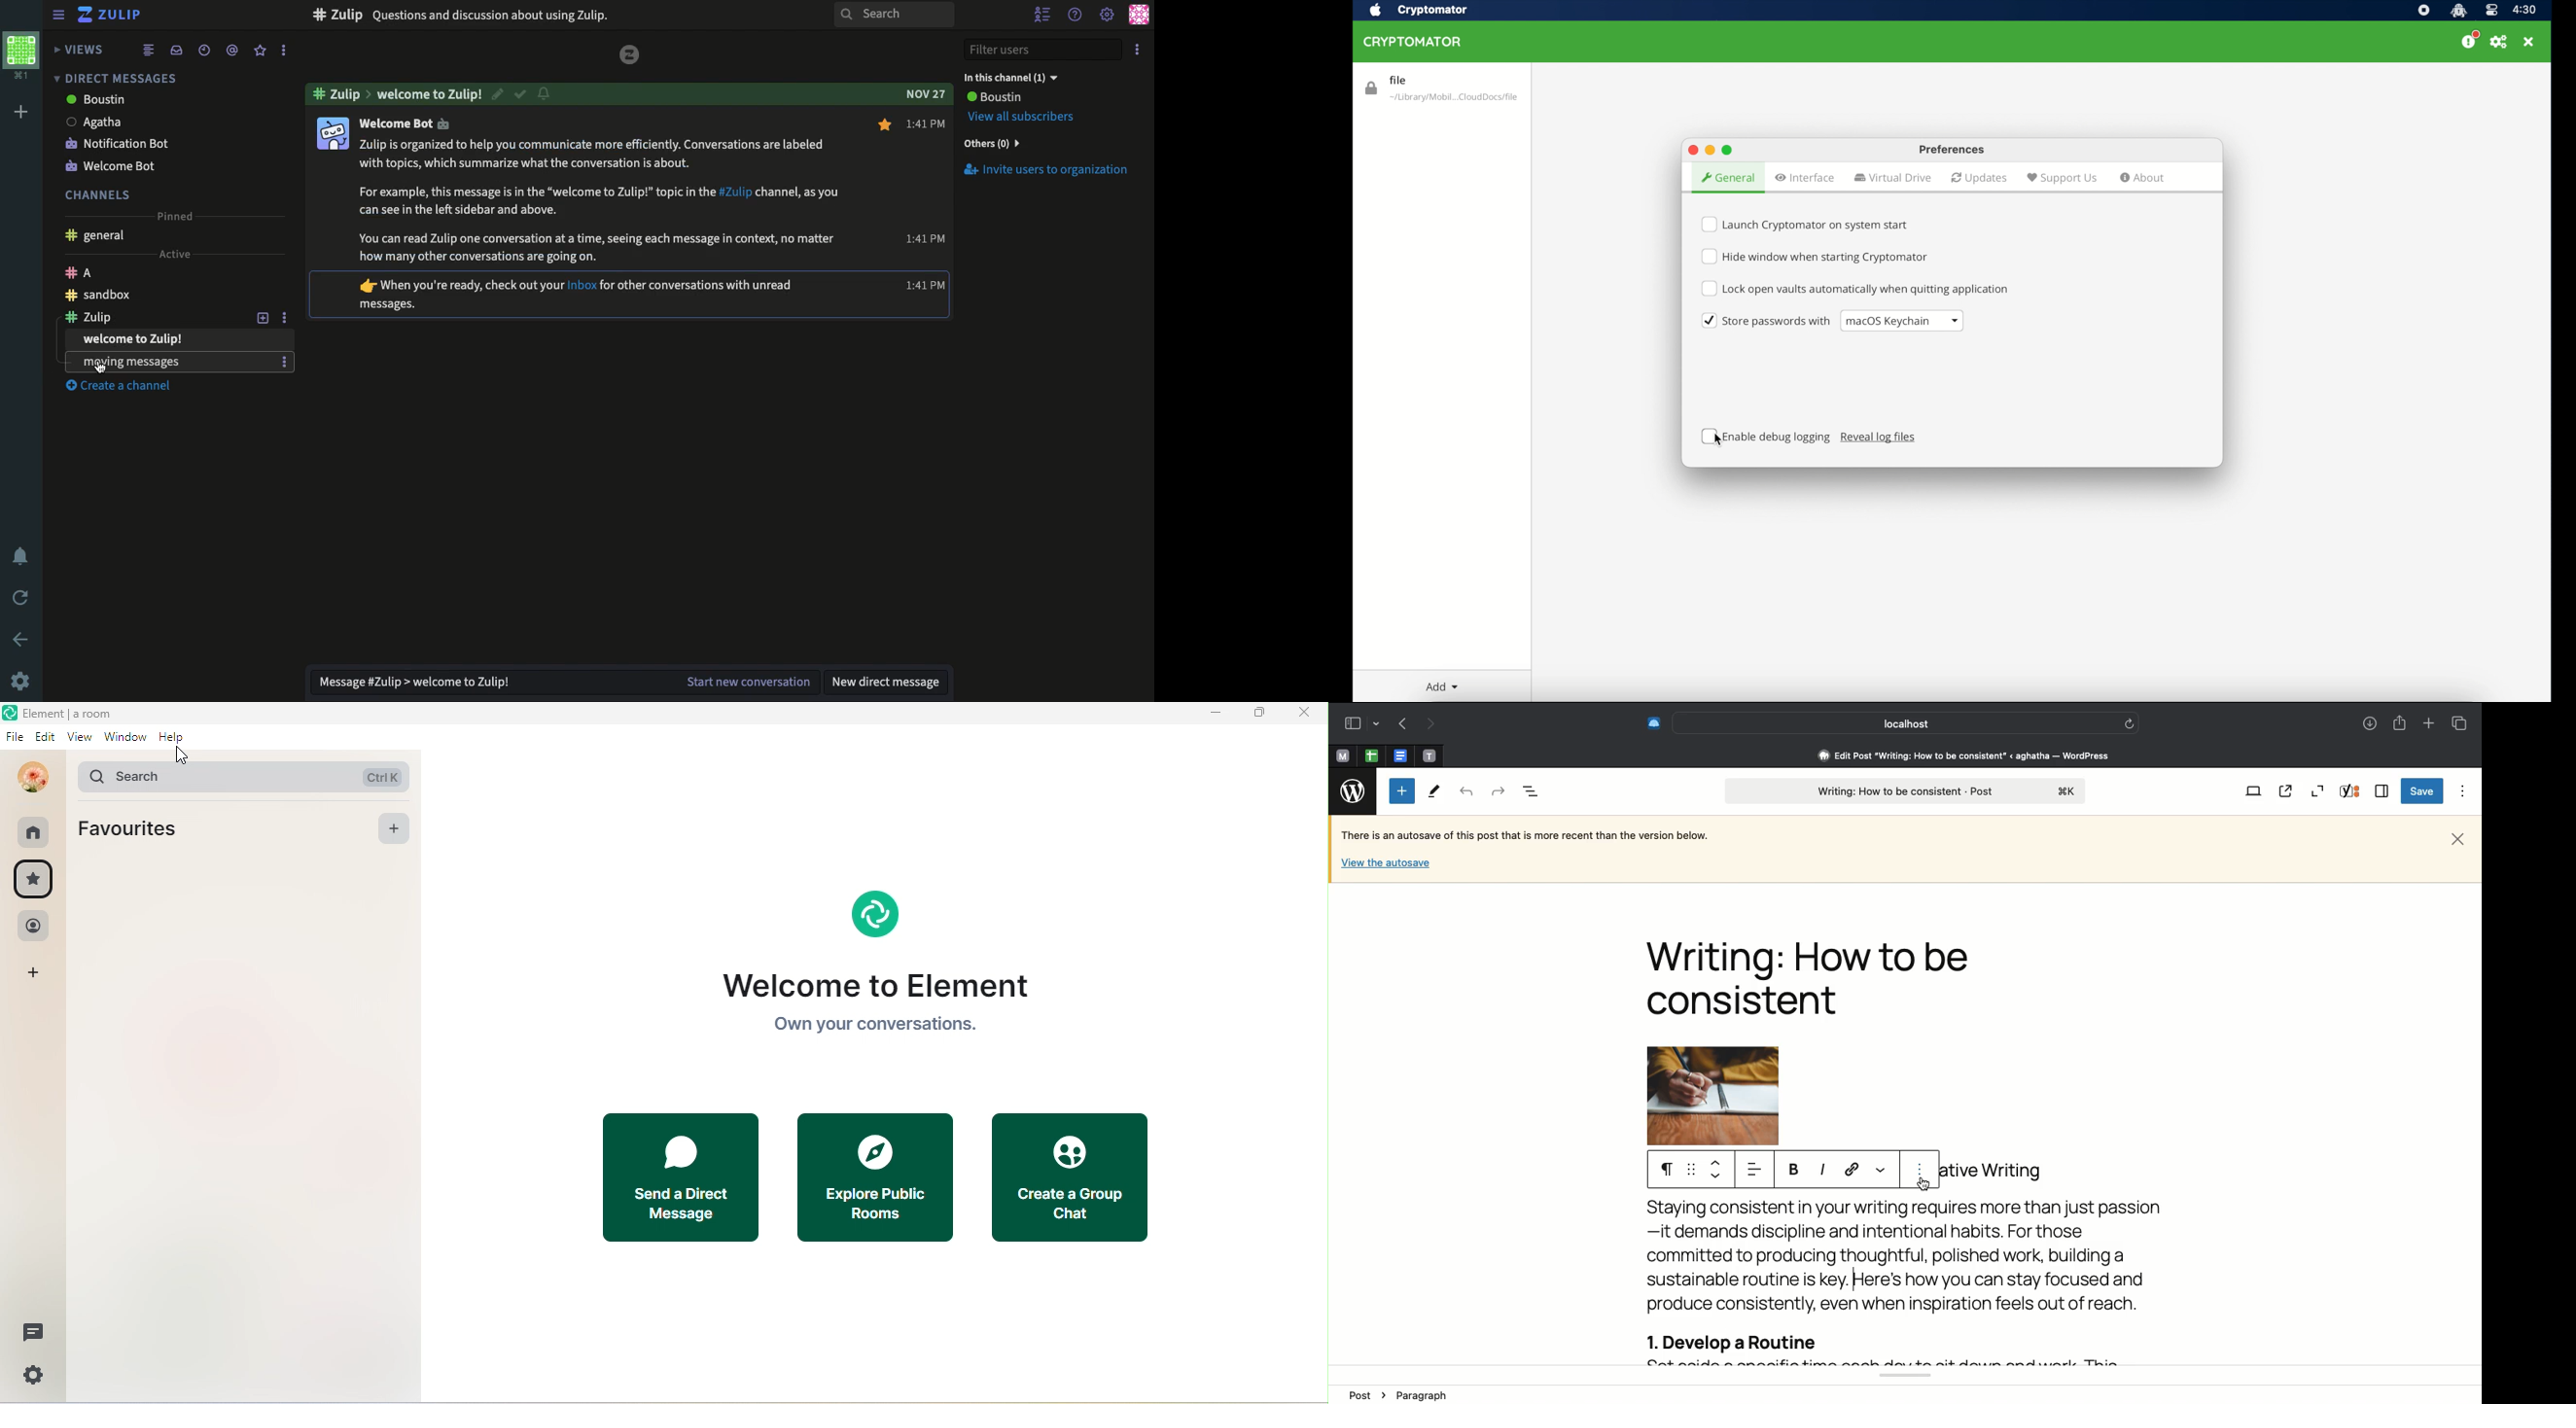  Describe the element at coordinates (1431, 10) in the screenshot. I see `crytomator` at that location.